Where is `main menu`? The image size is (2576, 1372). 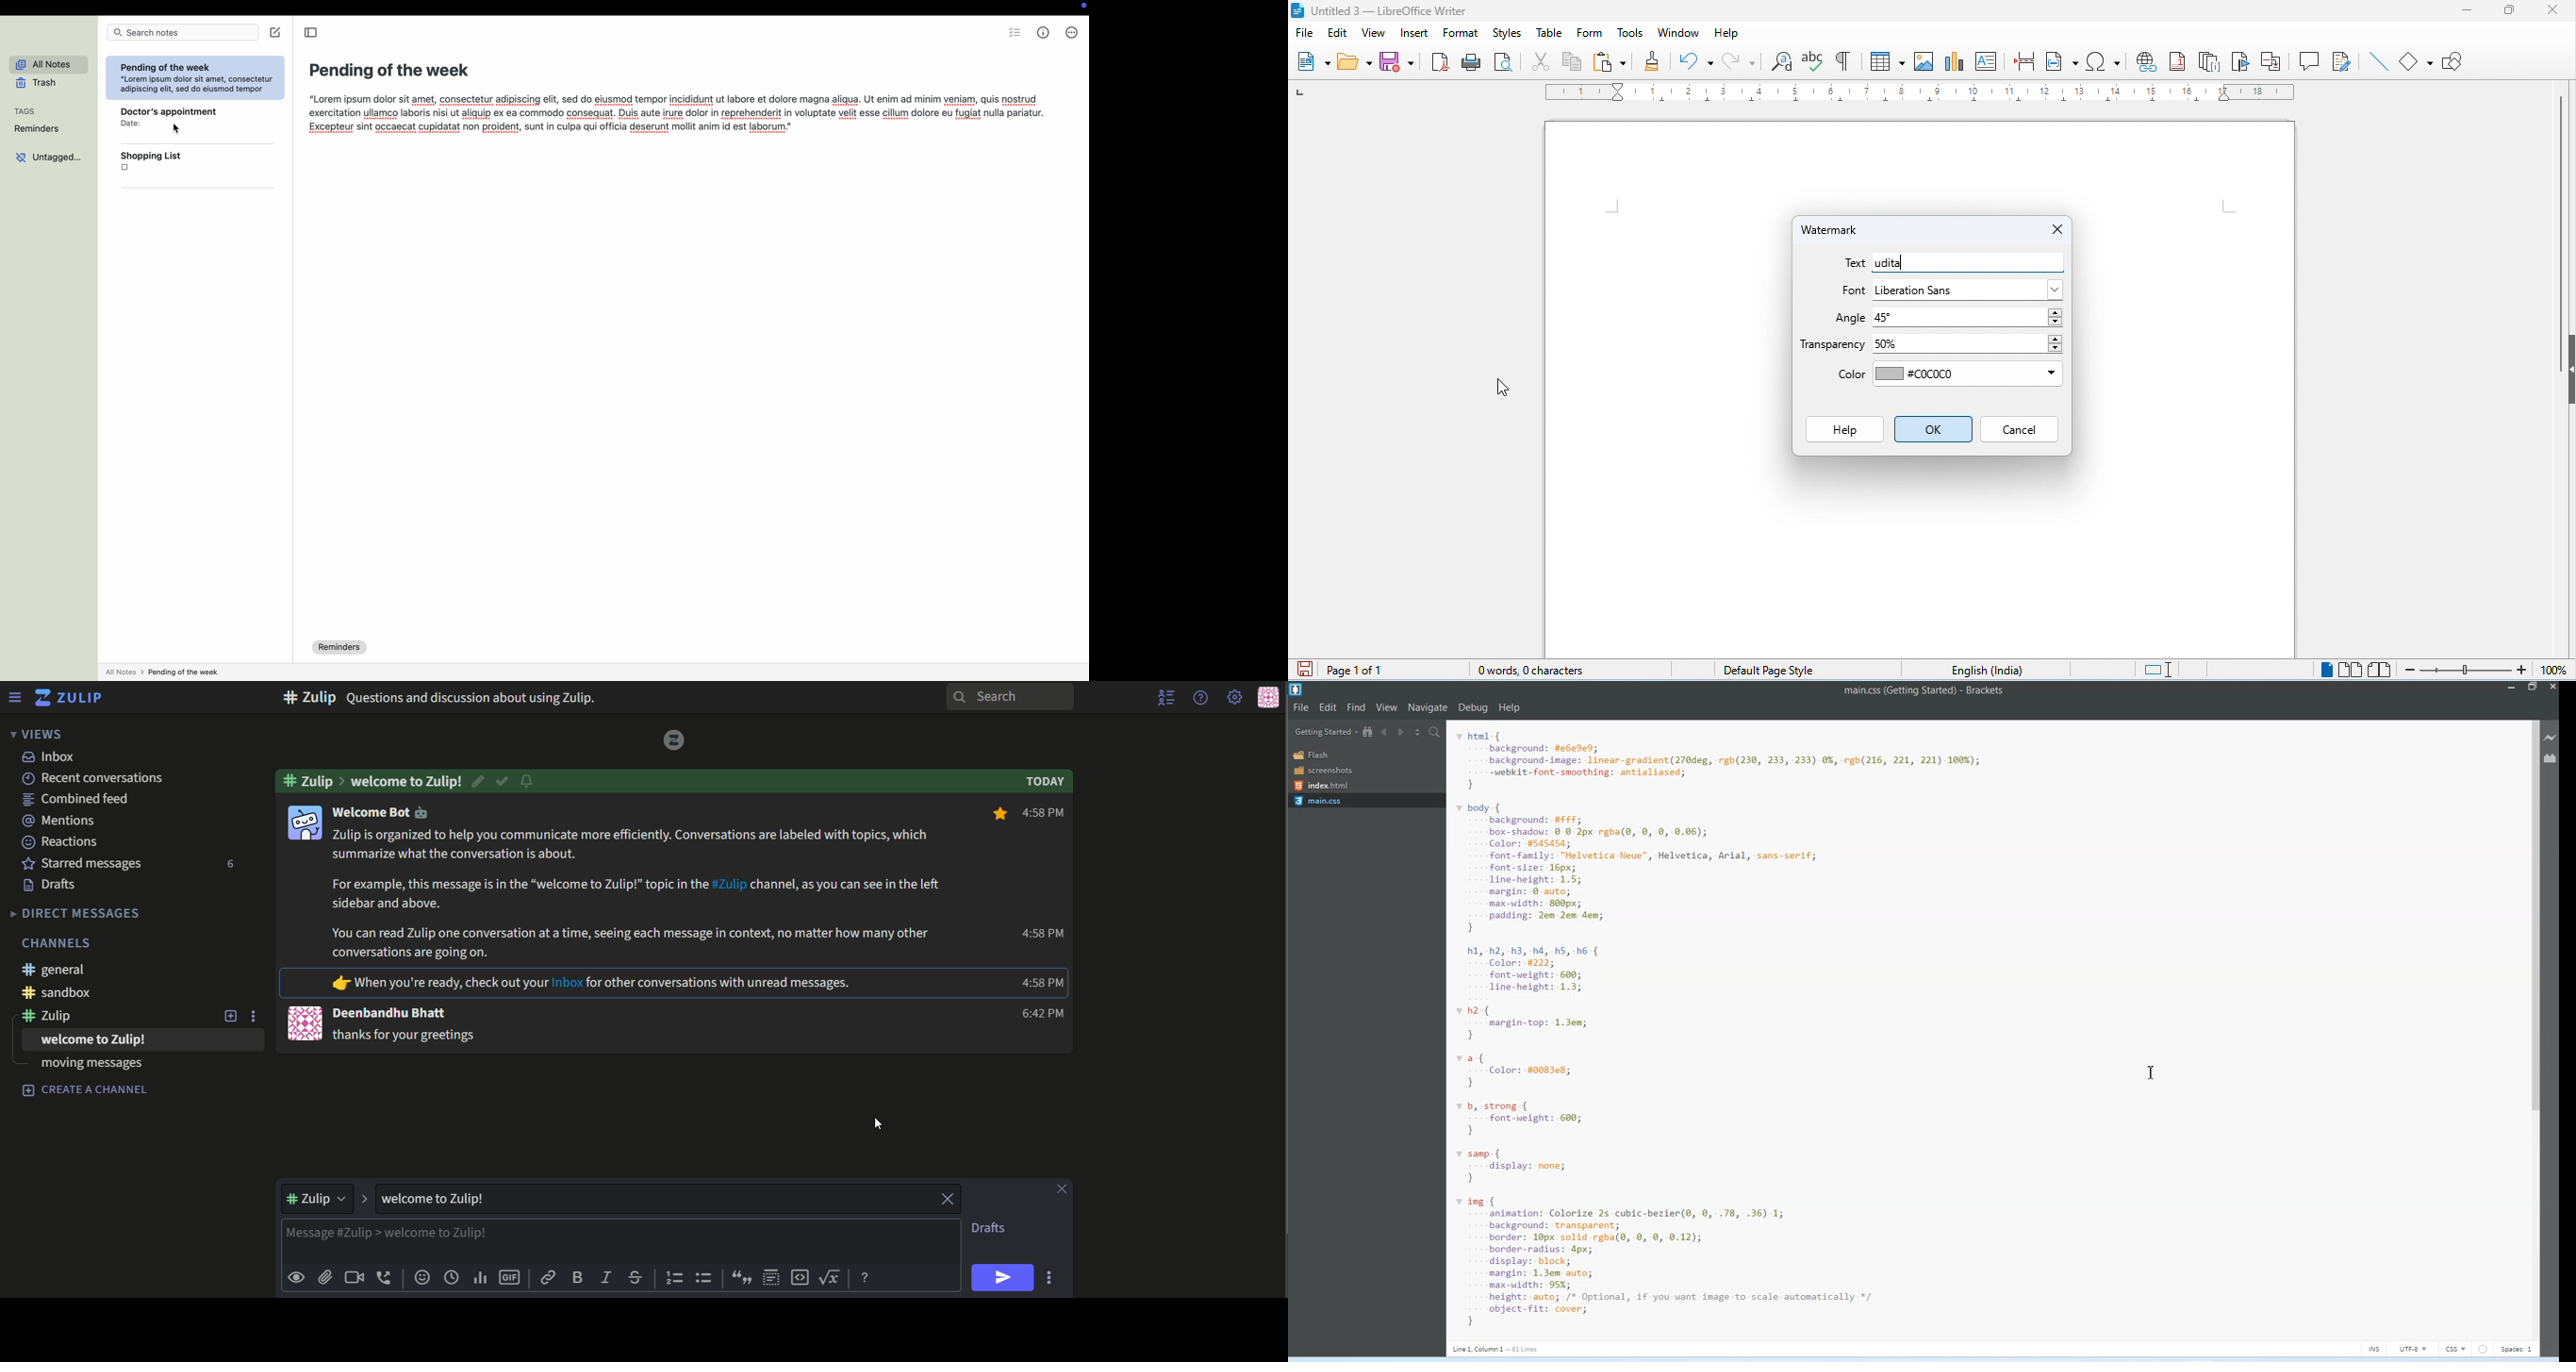 main menu is located at coordinates (1236, 698).